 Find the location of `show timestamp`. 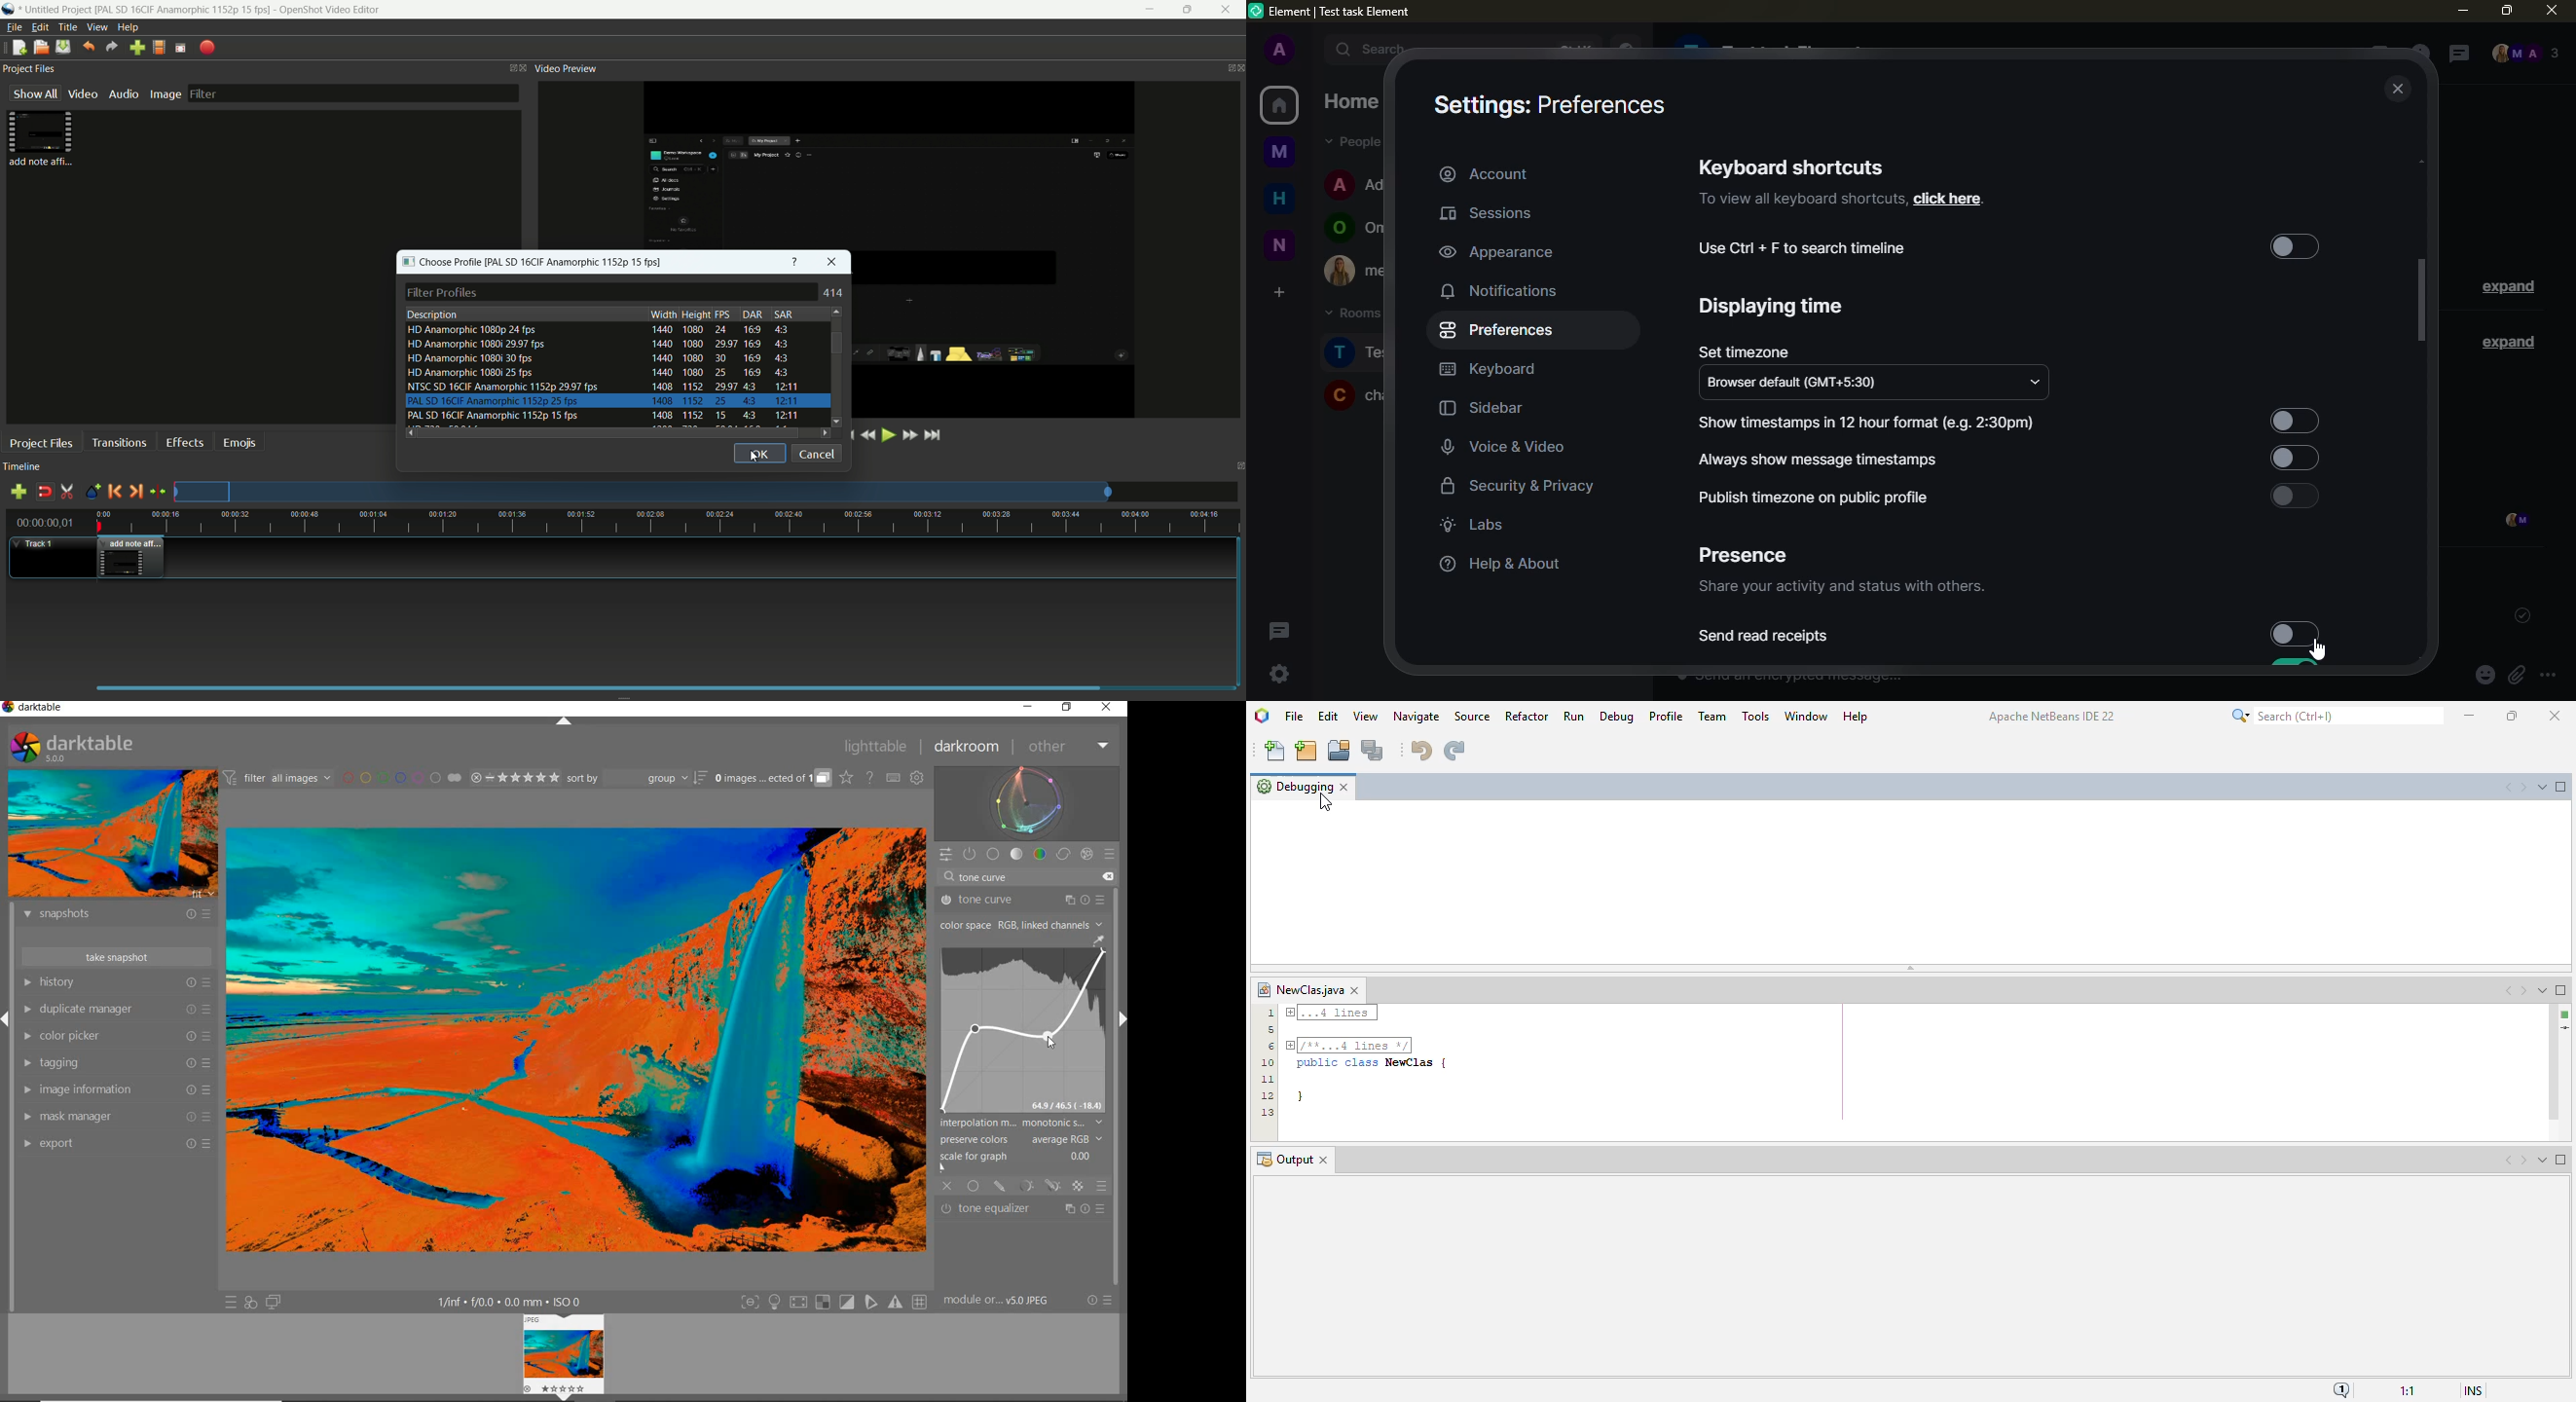

show timestamp is located at coordinates (1869, 423).